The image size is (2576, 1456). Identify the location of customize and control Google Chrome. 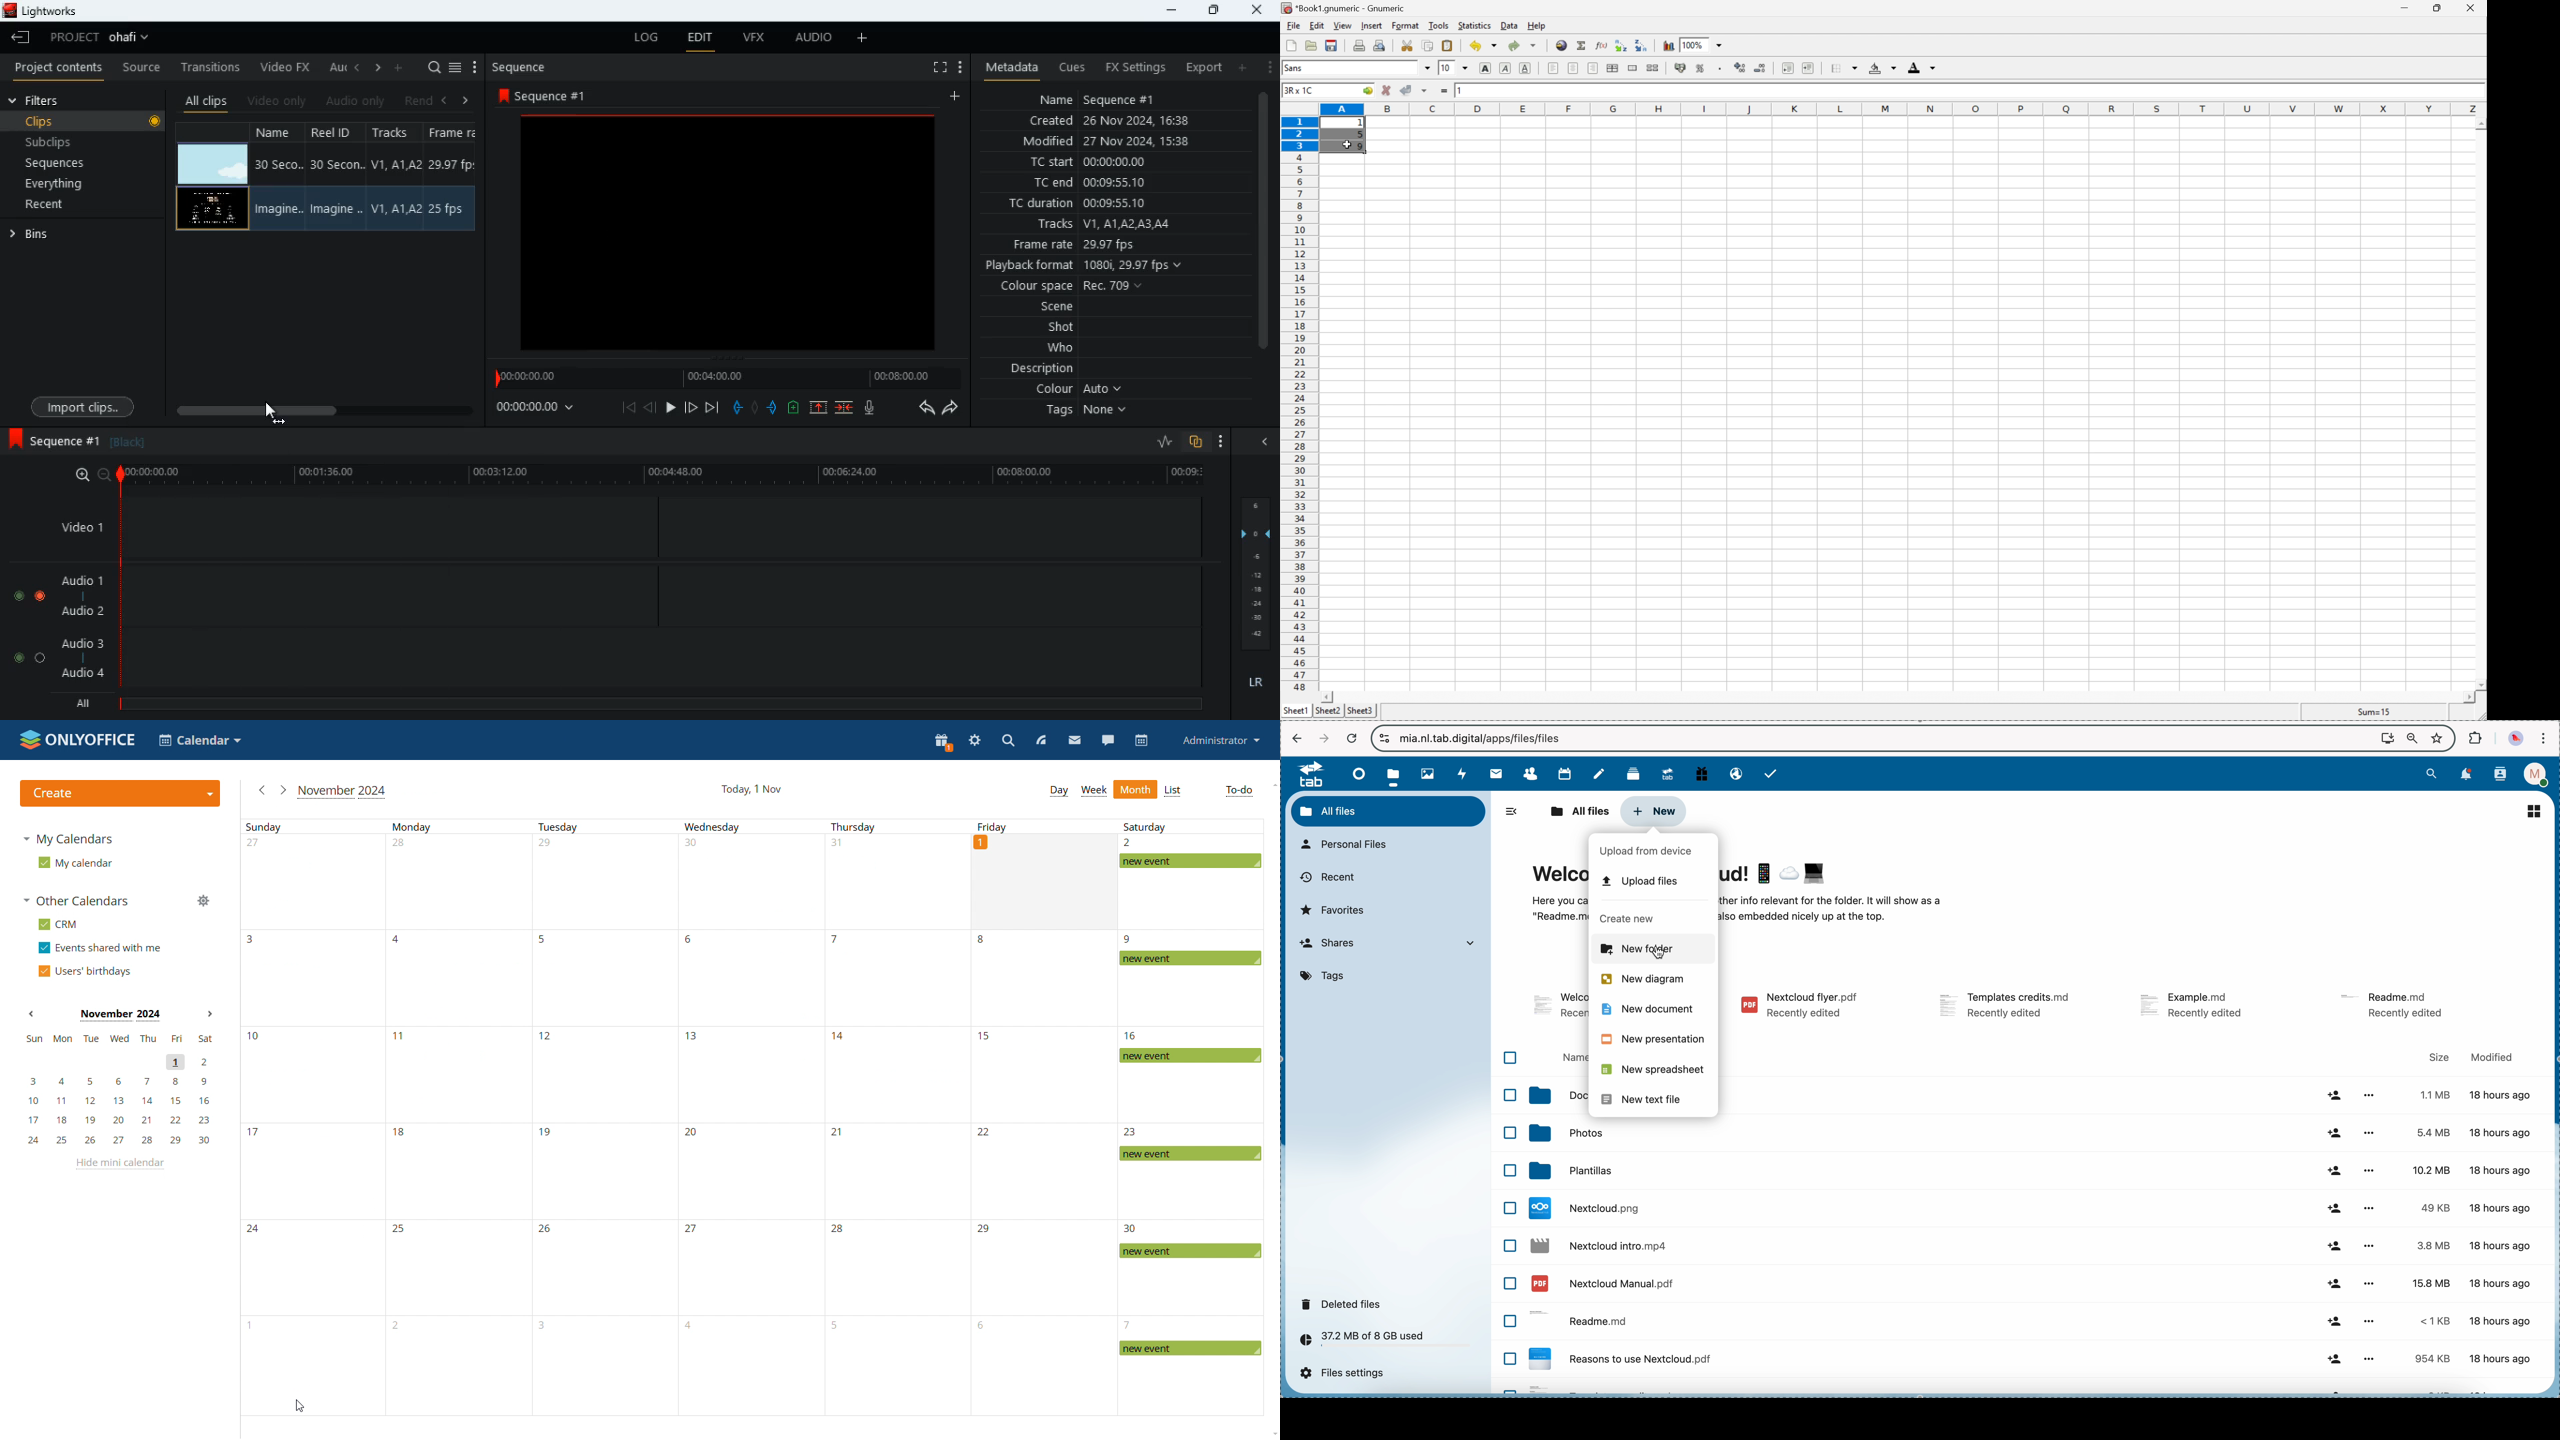
(2542, 738).